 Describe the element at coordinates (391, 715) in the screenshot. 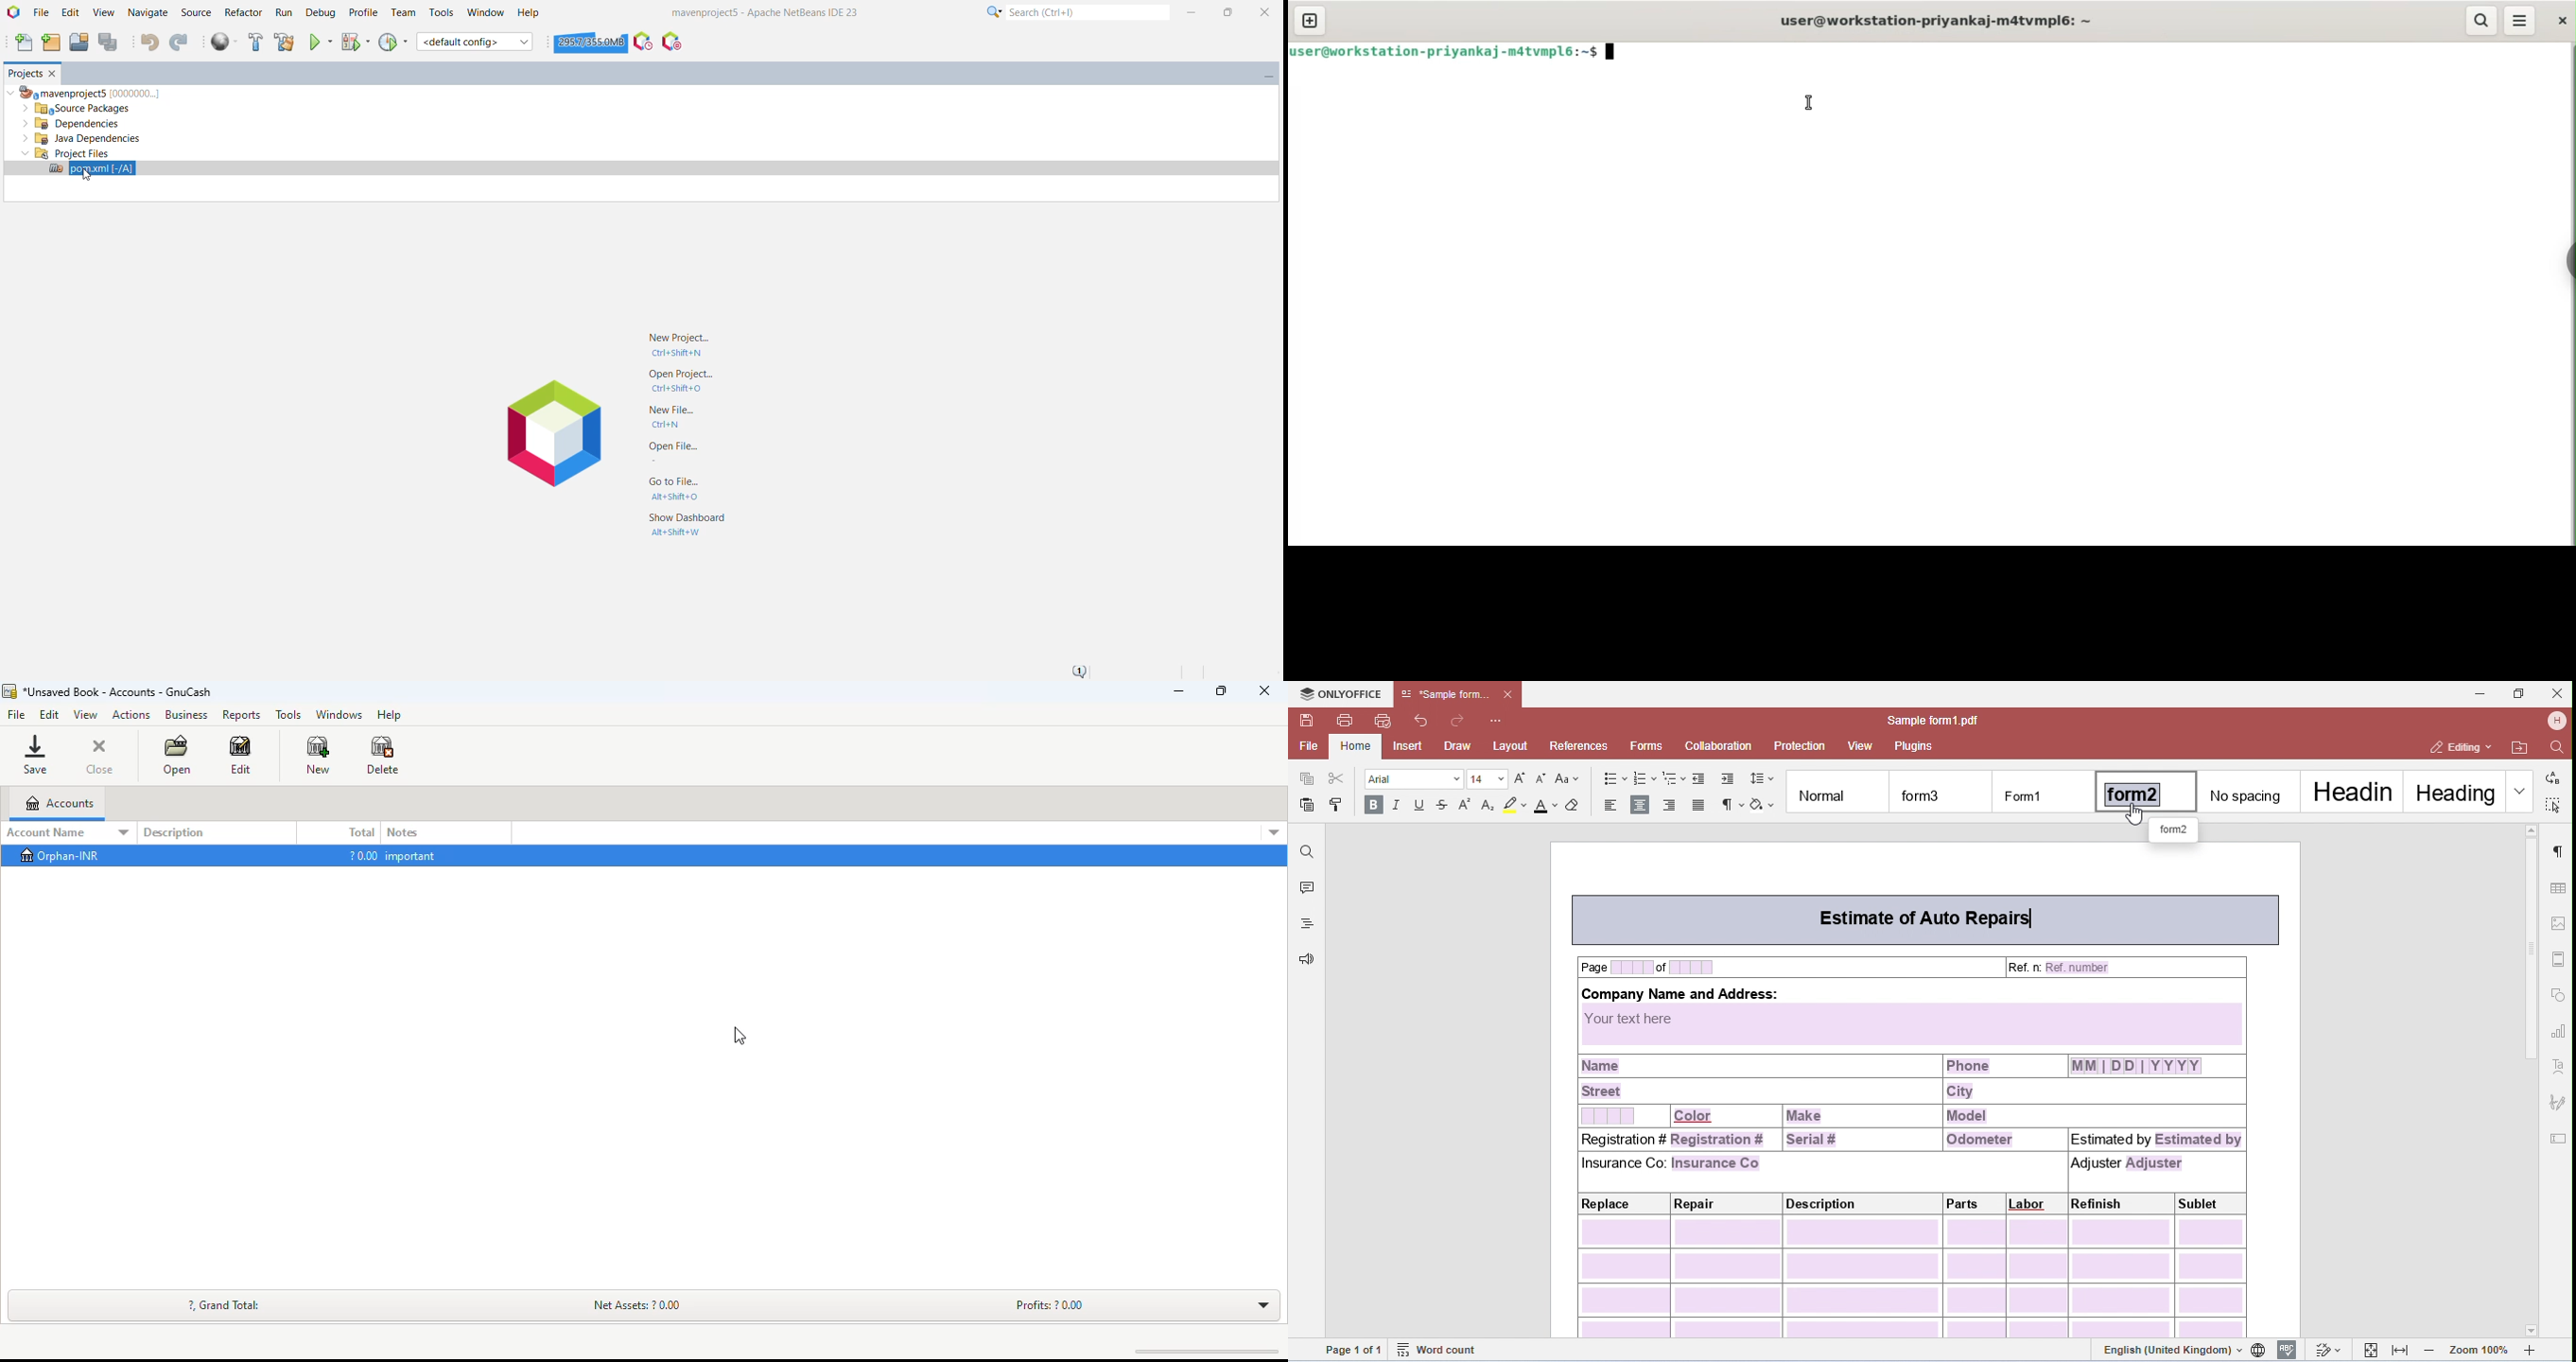

I see `help` at that location.